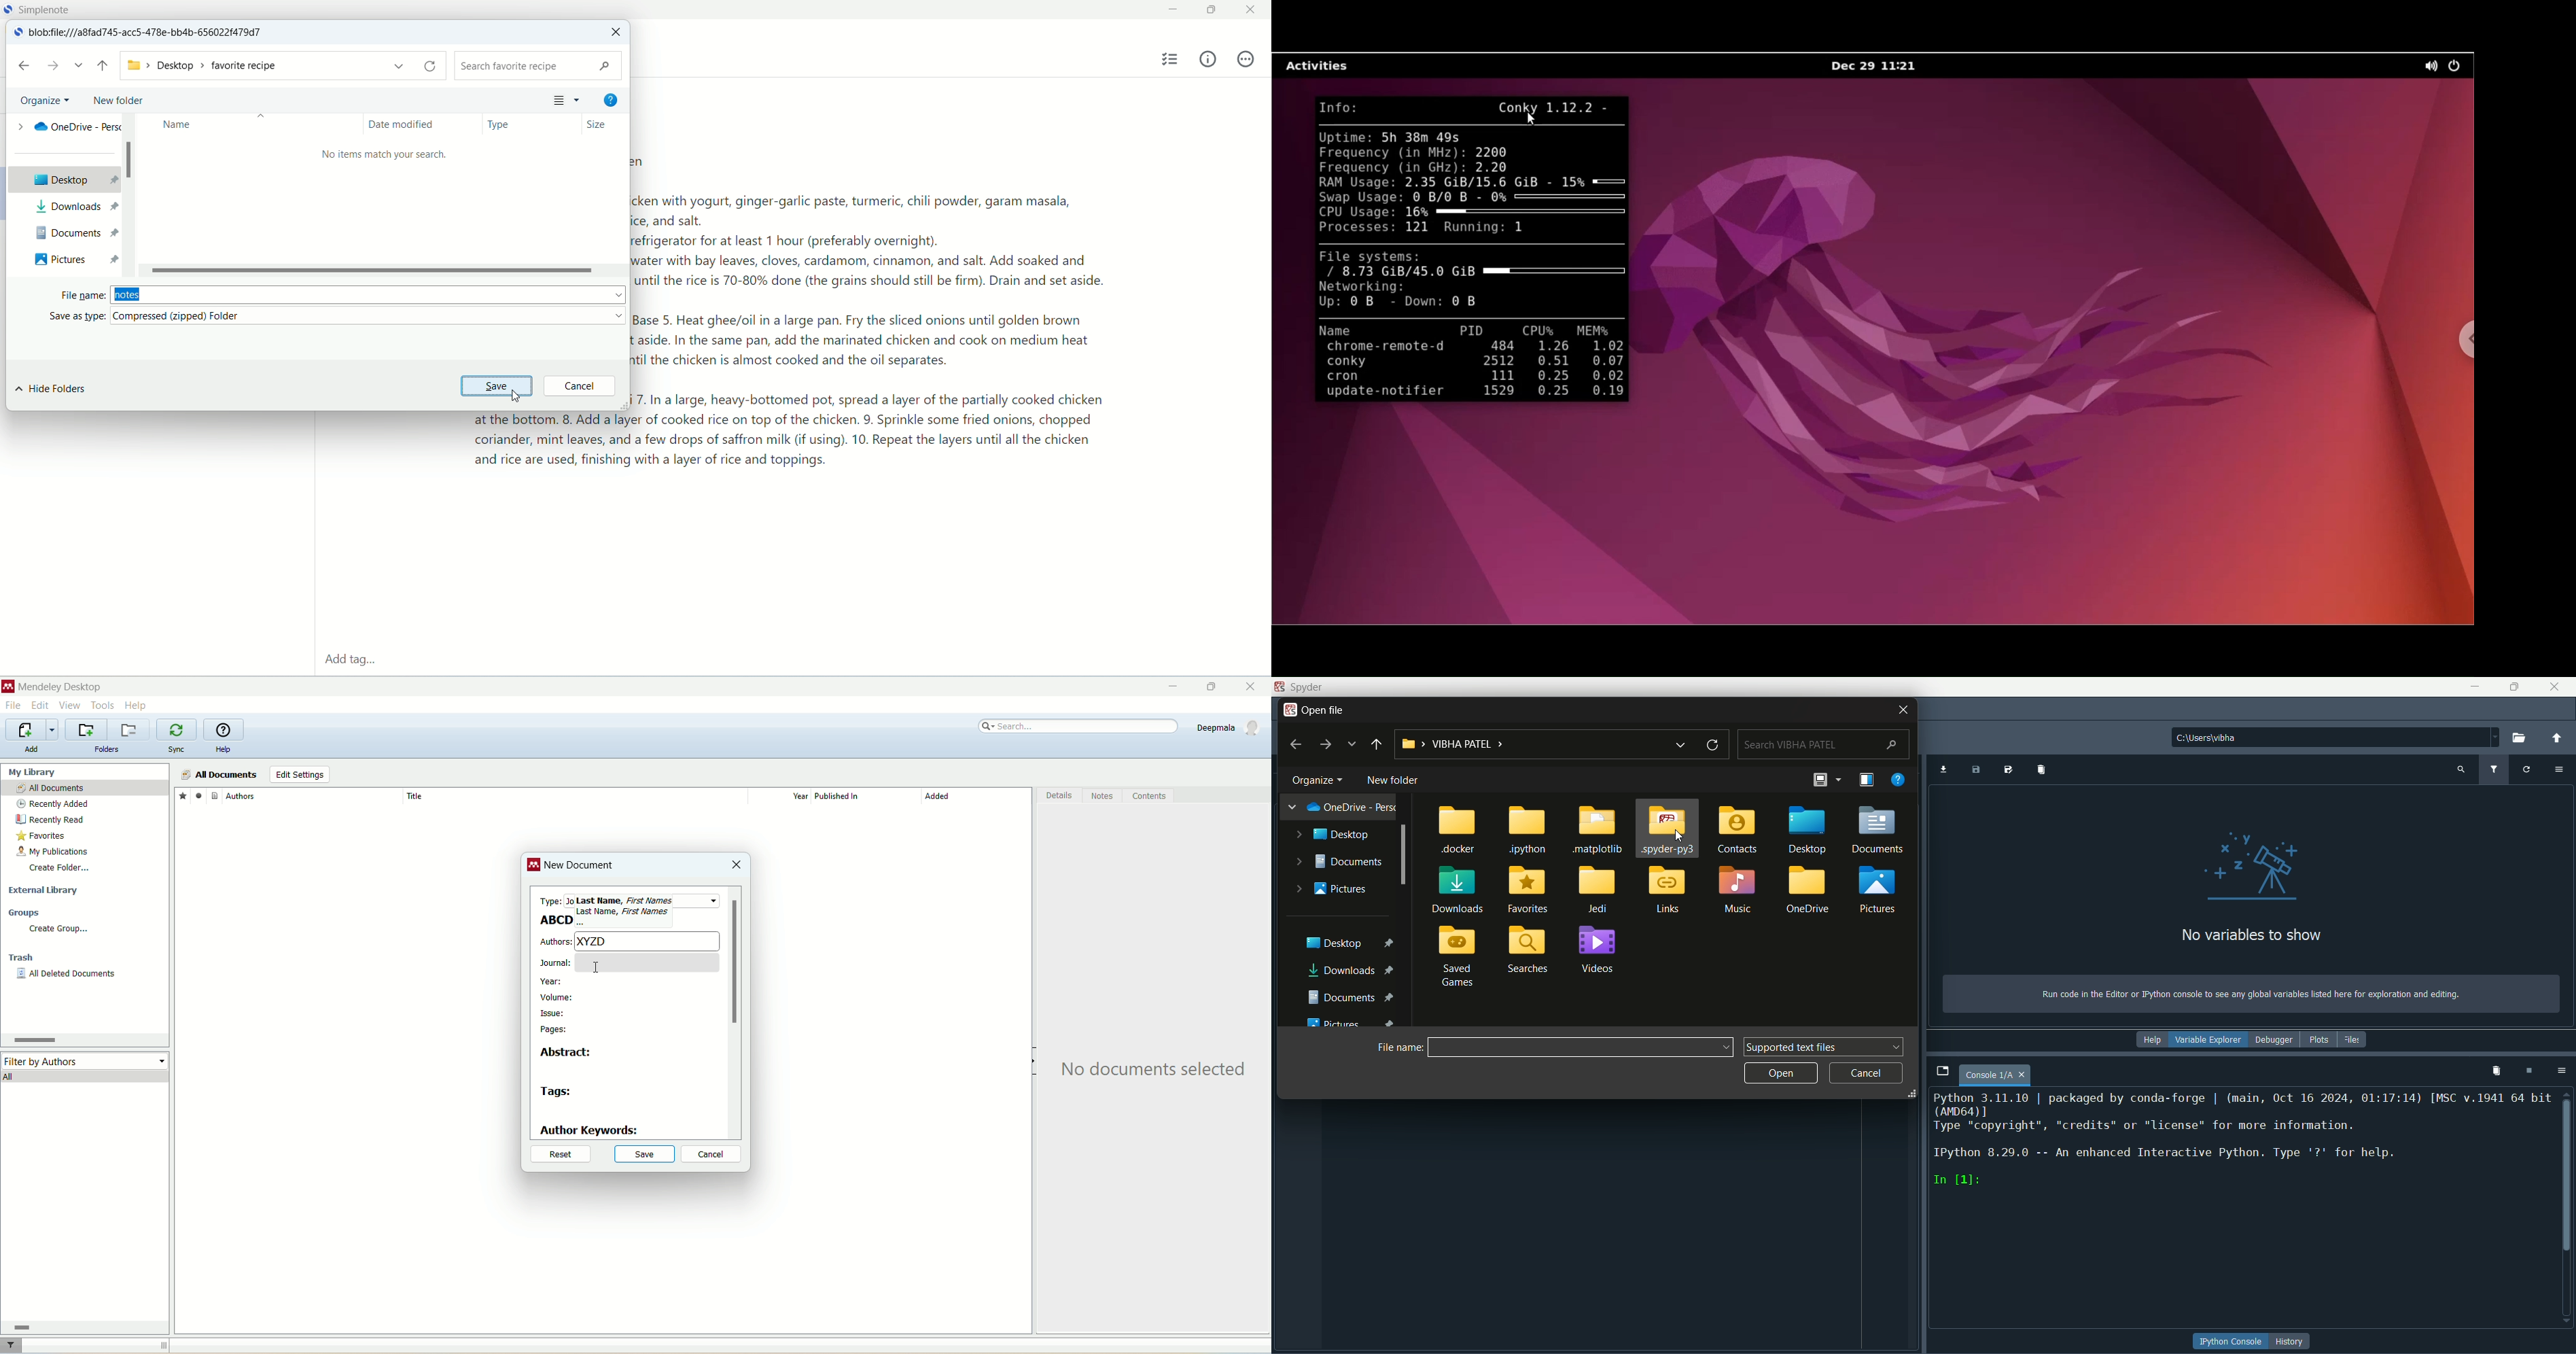  I want to click on no items match your search, so click(383, 155).